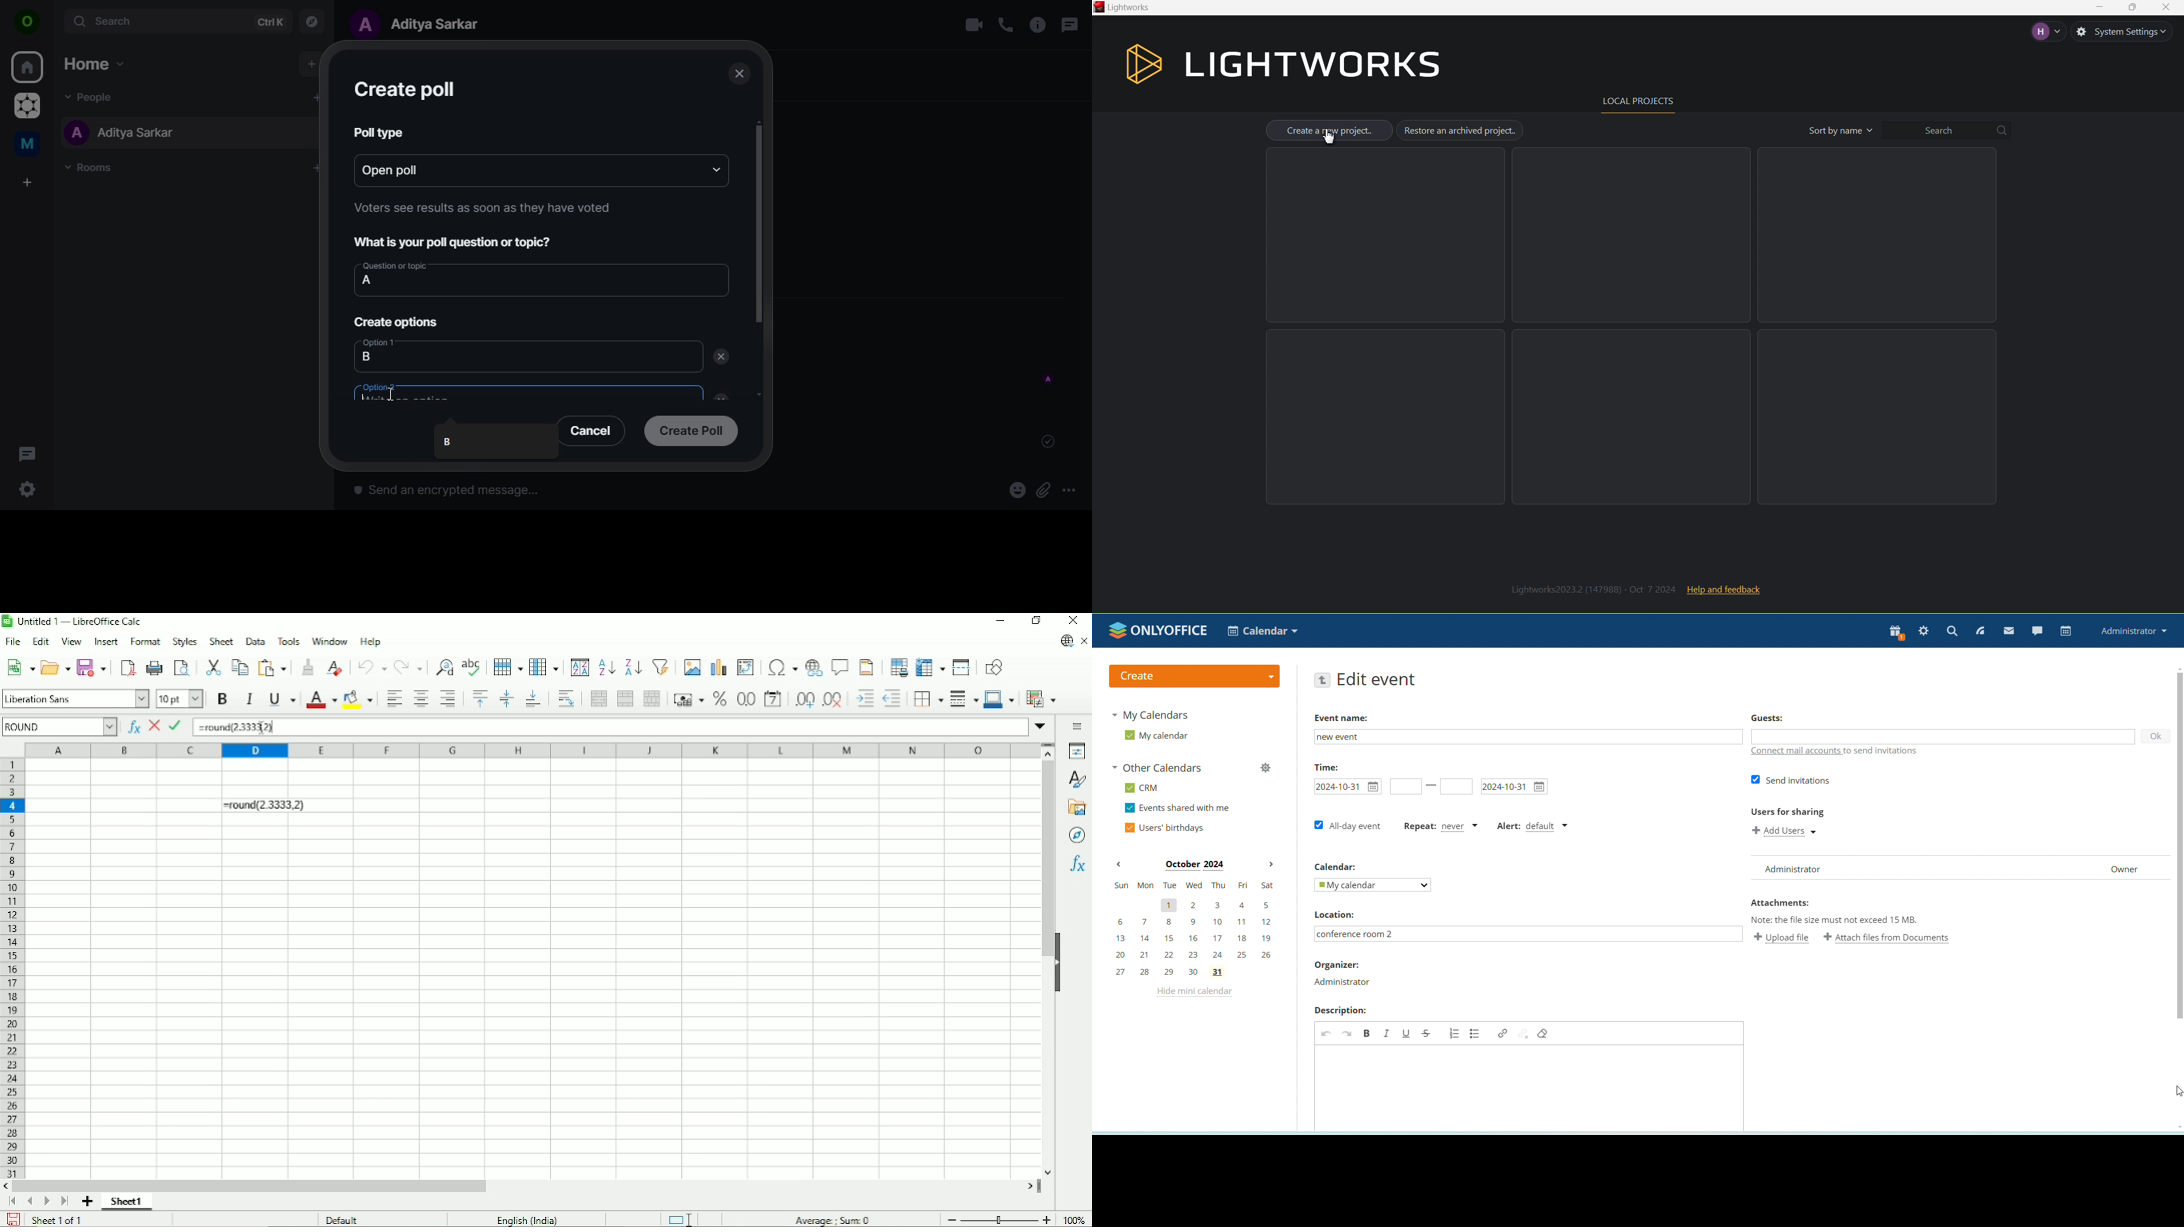  Describe the element at coordinates (1001, 621) in the screenshot. I see `Minimize` at that location.